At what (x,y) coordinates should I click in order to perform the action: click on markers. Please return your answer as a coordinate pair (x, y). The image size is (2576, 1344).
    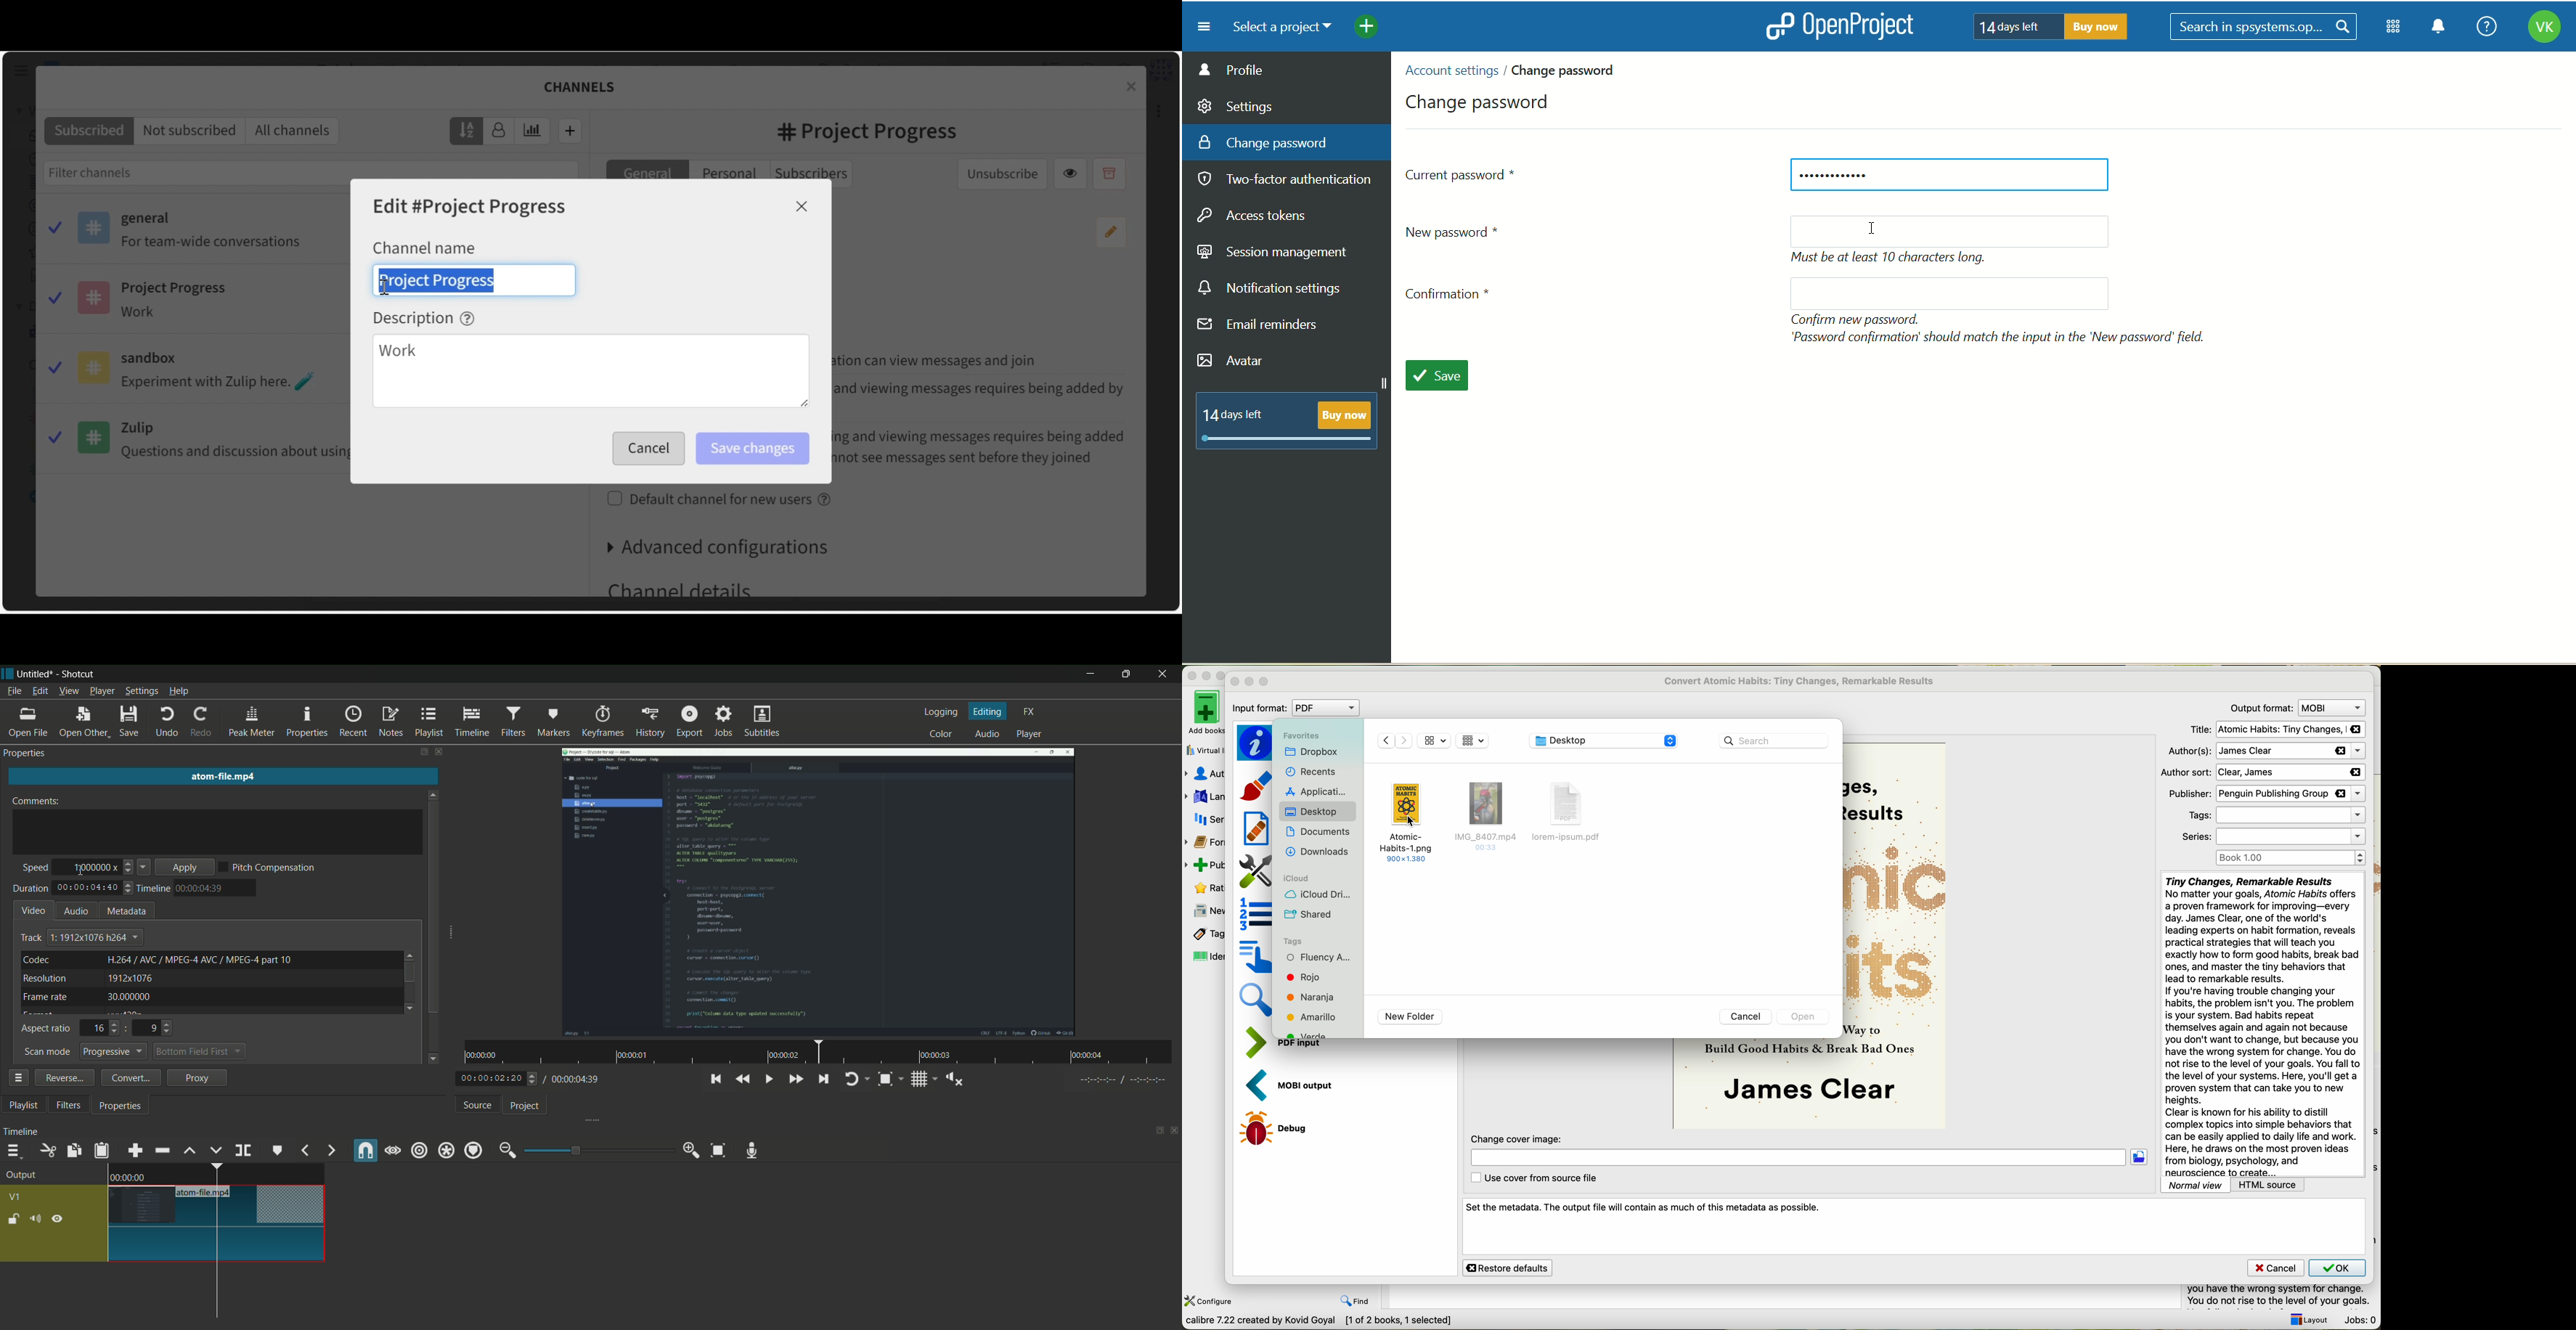
    Looking at the image, I should click on (555, 722).